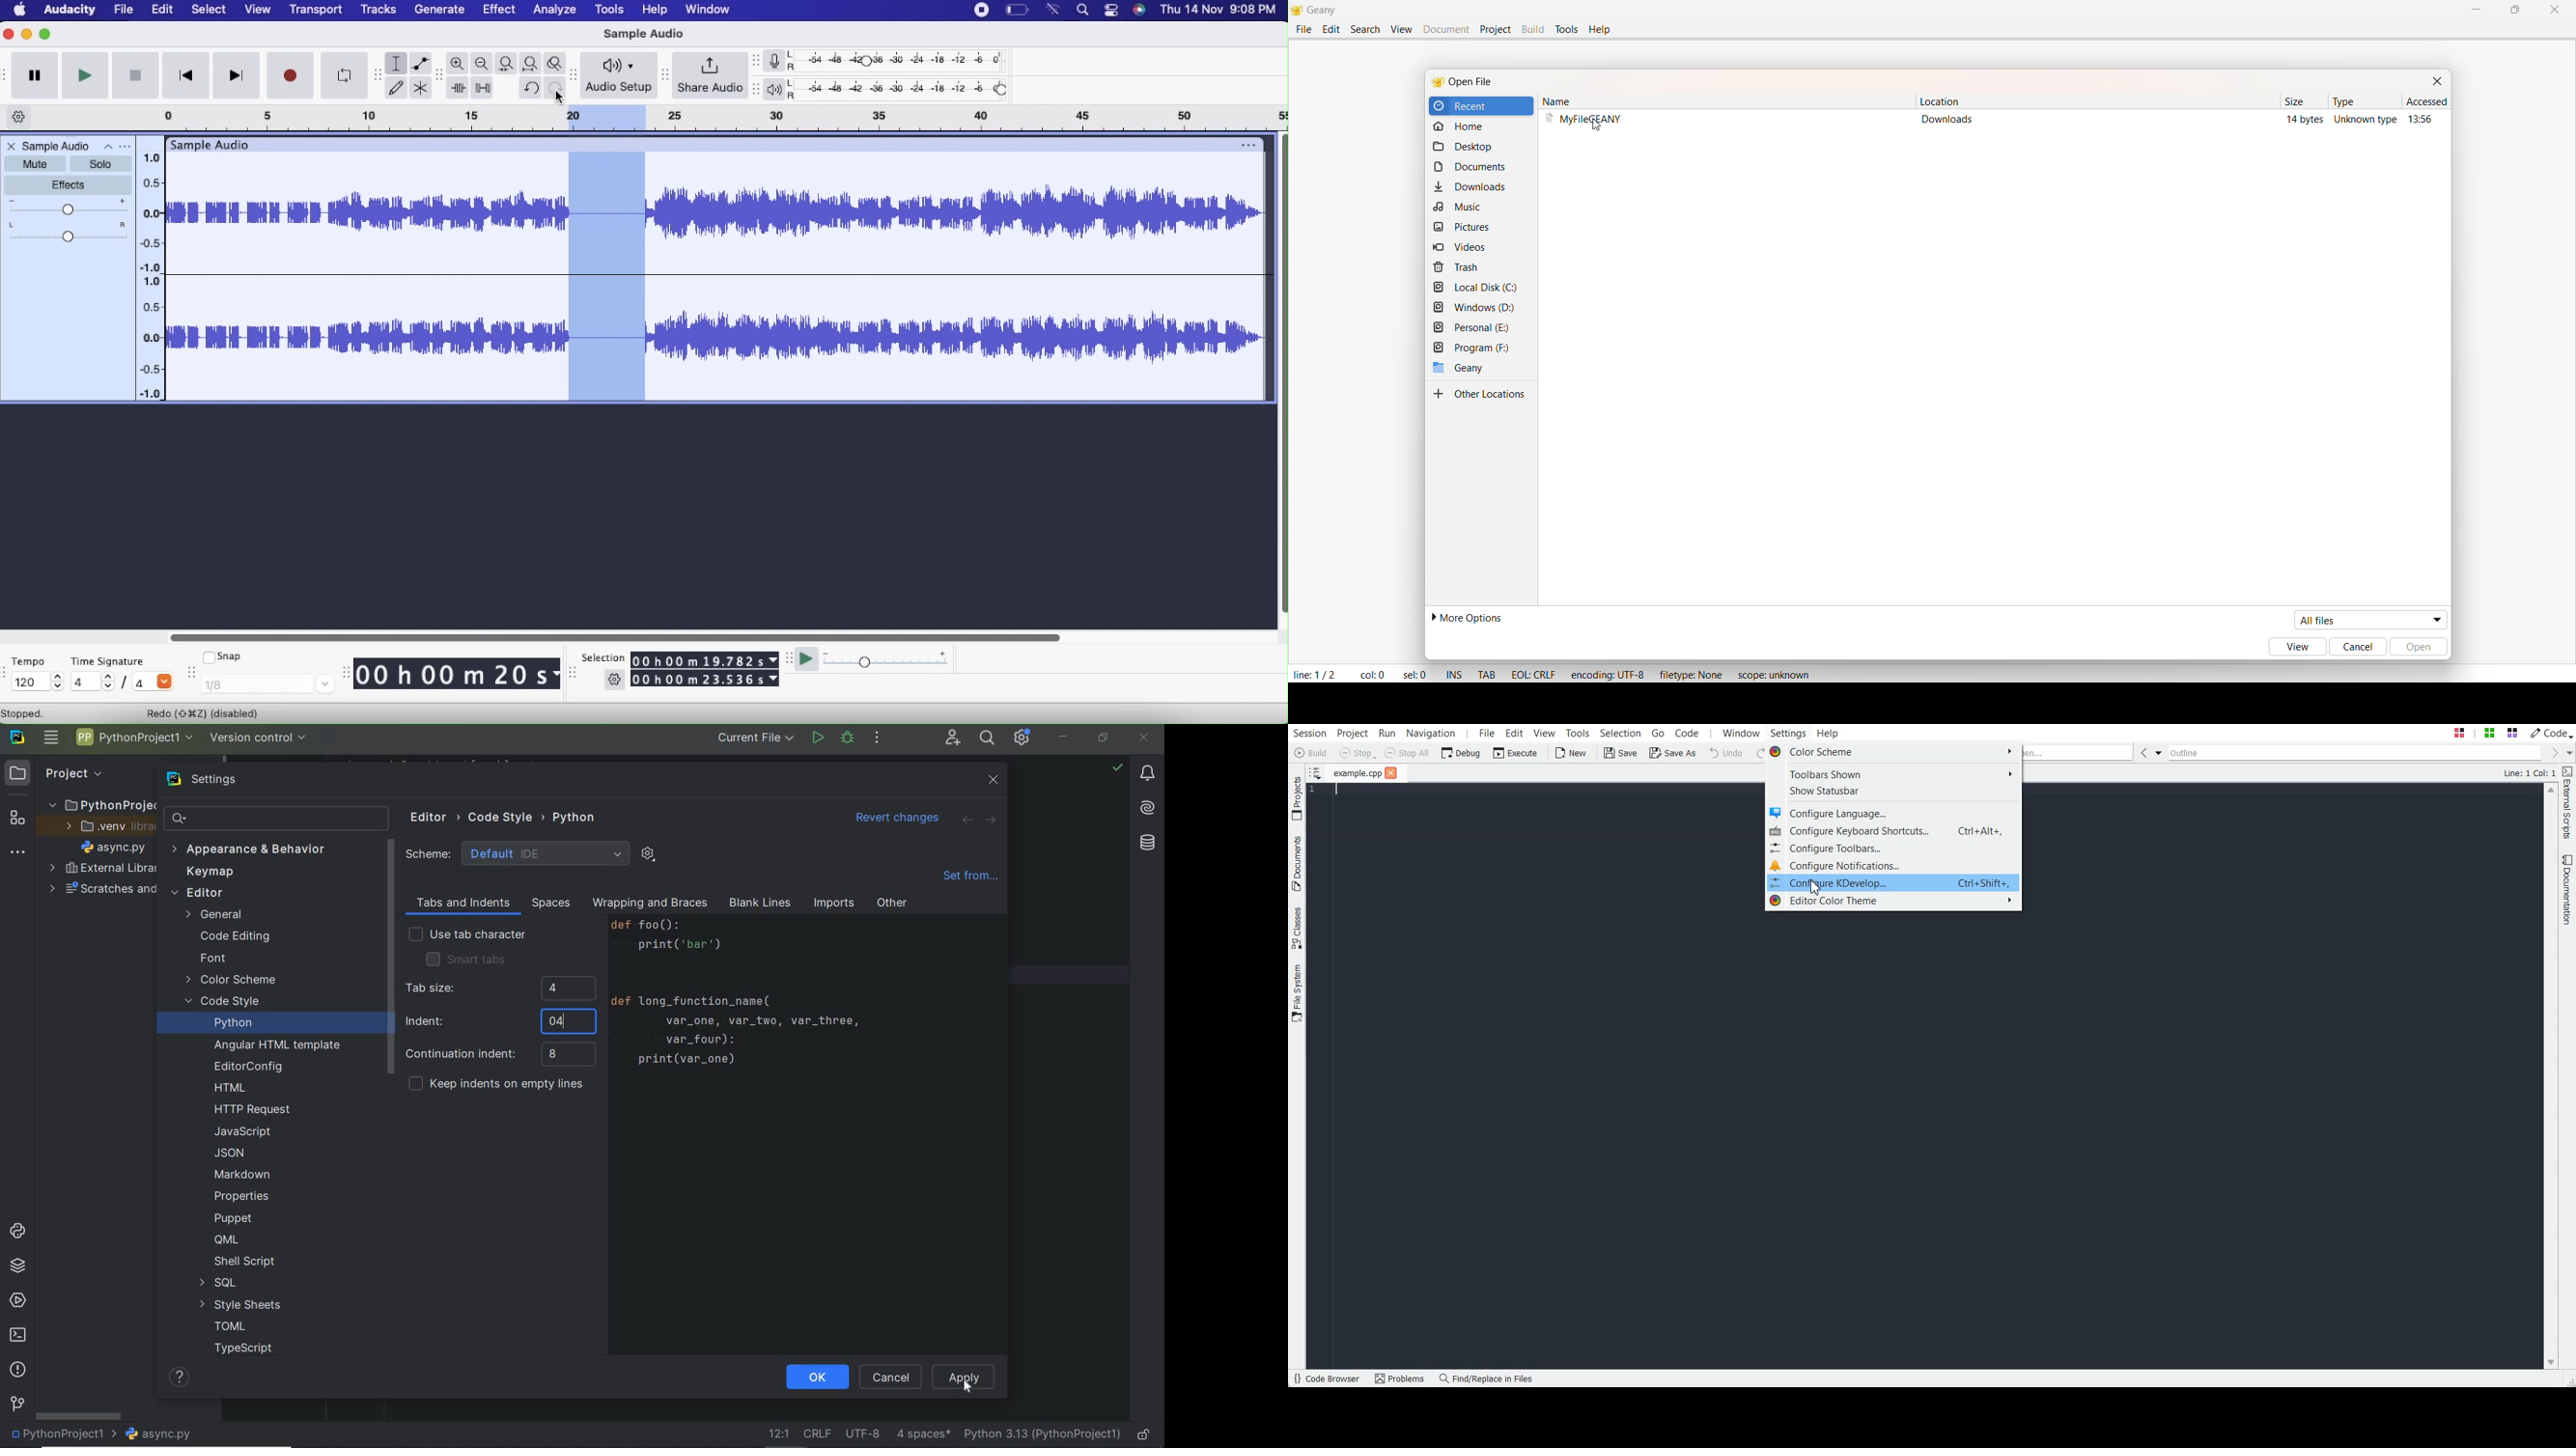  I want to click on Indent 4, so click(500, 1023).